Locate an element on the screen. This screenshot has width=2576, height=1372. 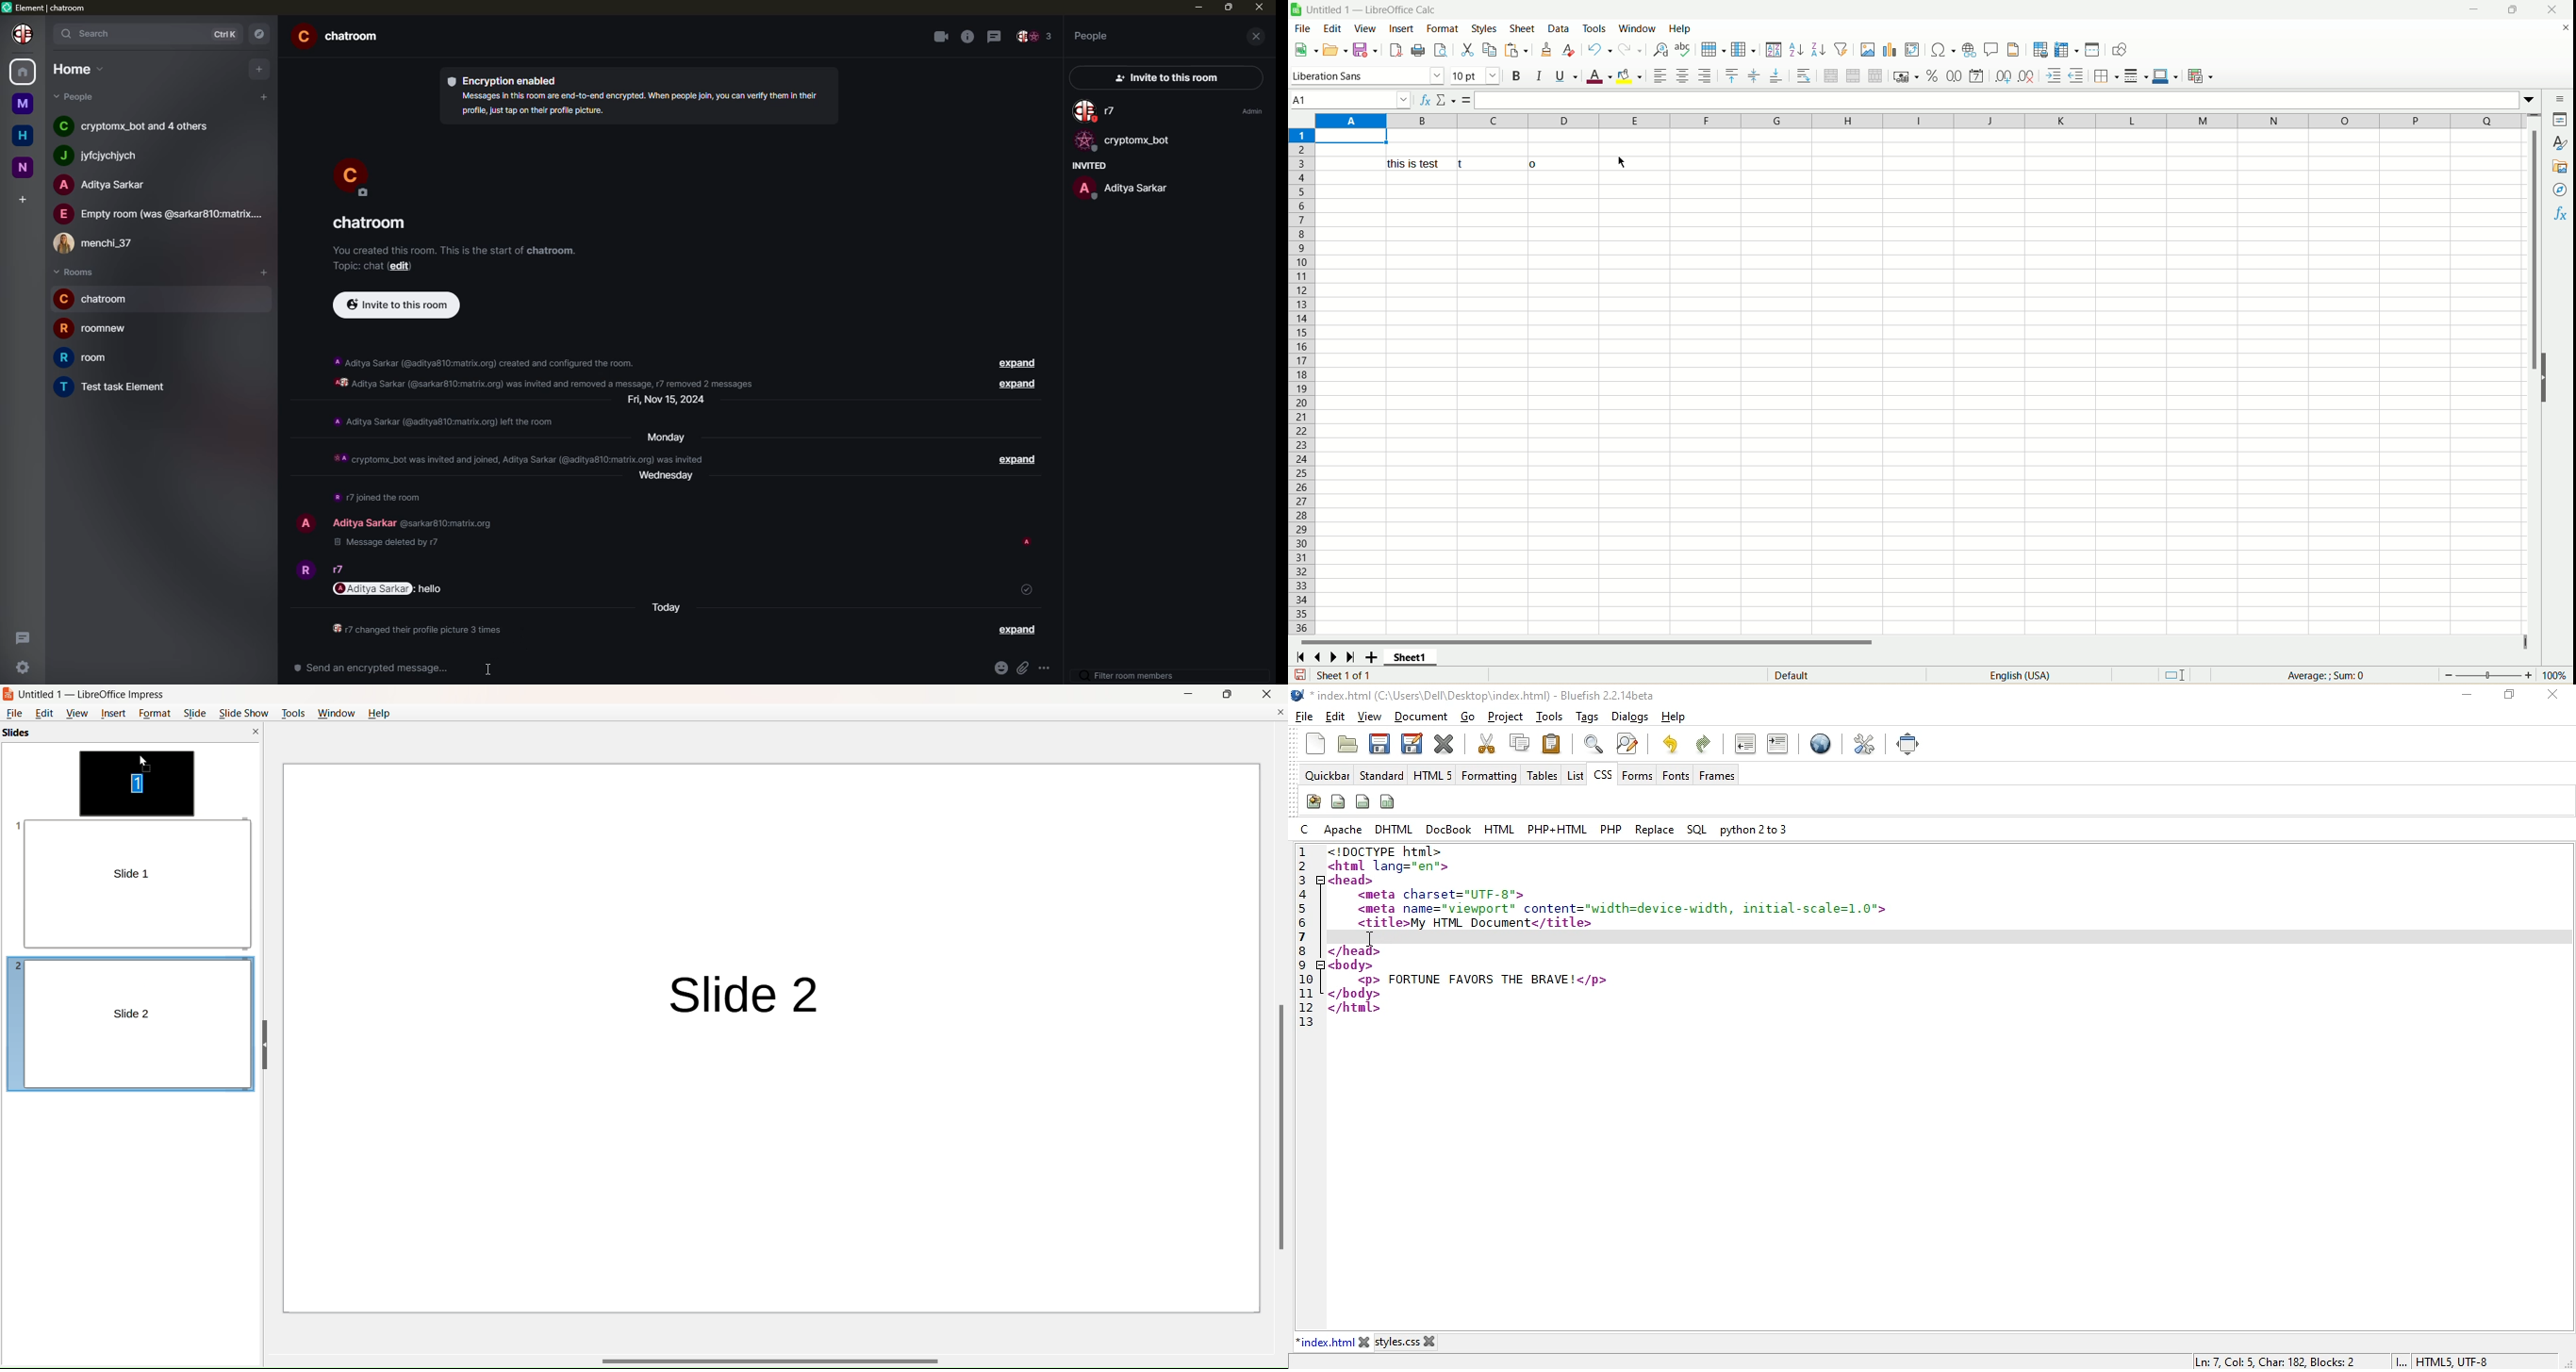
emoji is located at coordinates (999, 669).